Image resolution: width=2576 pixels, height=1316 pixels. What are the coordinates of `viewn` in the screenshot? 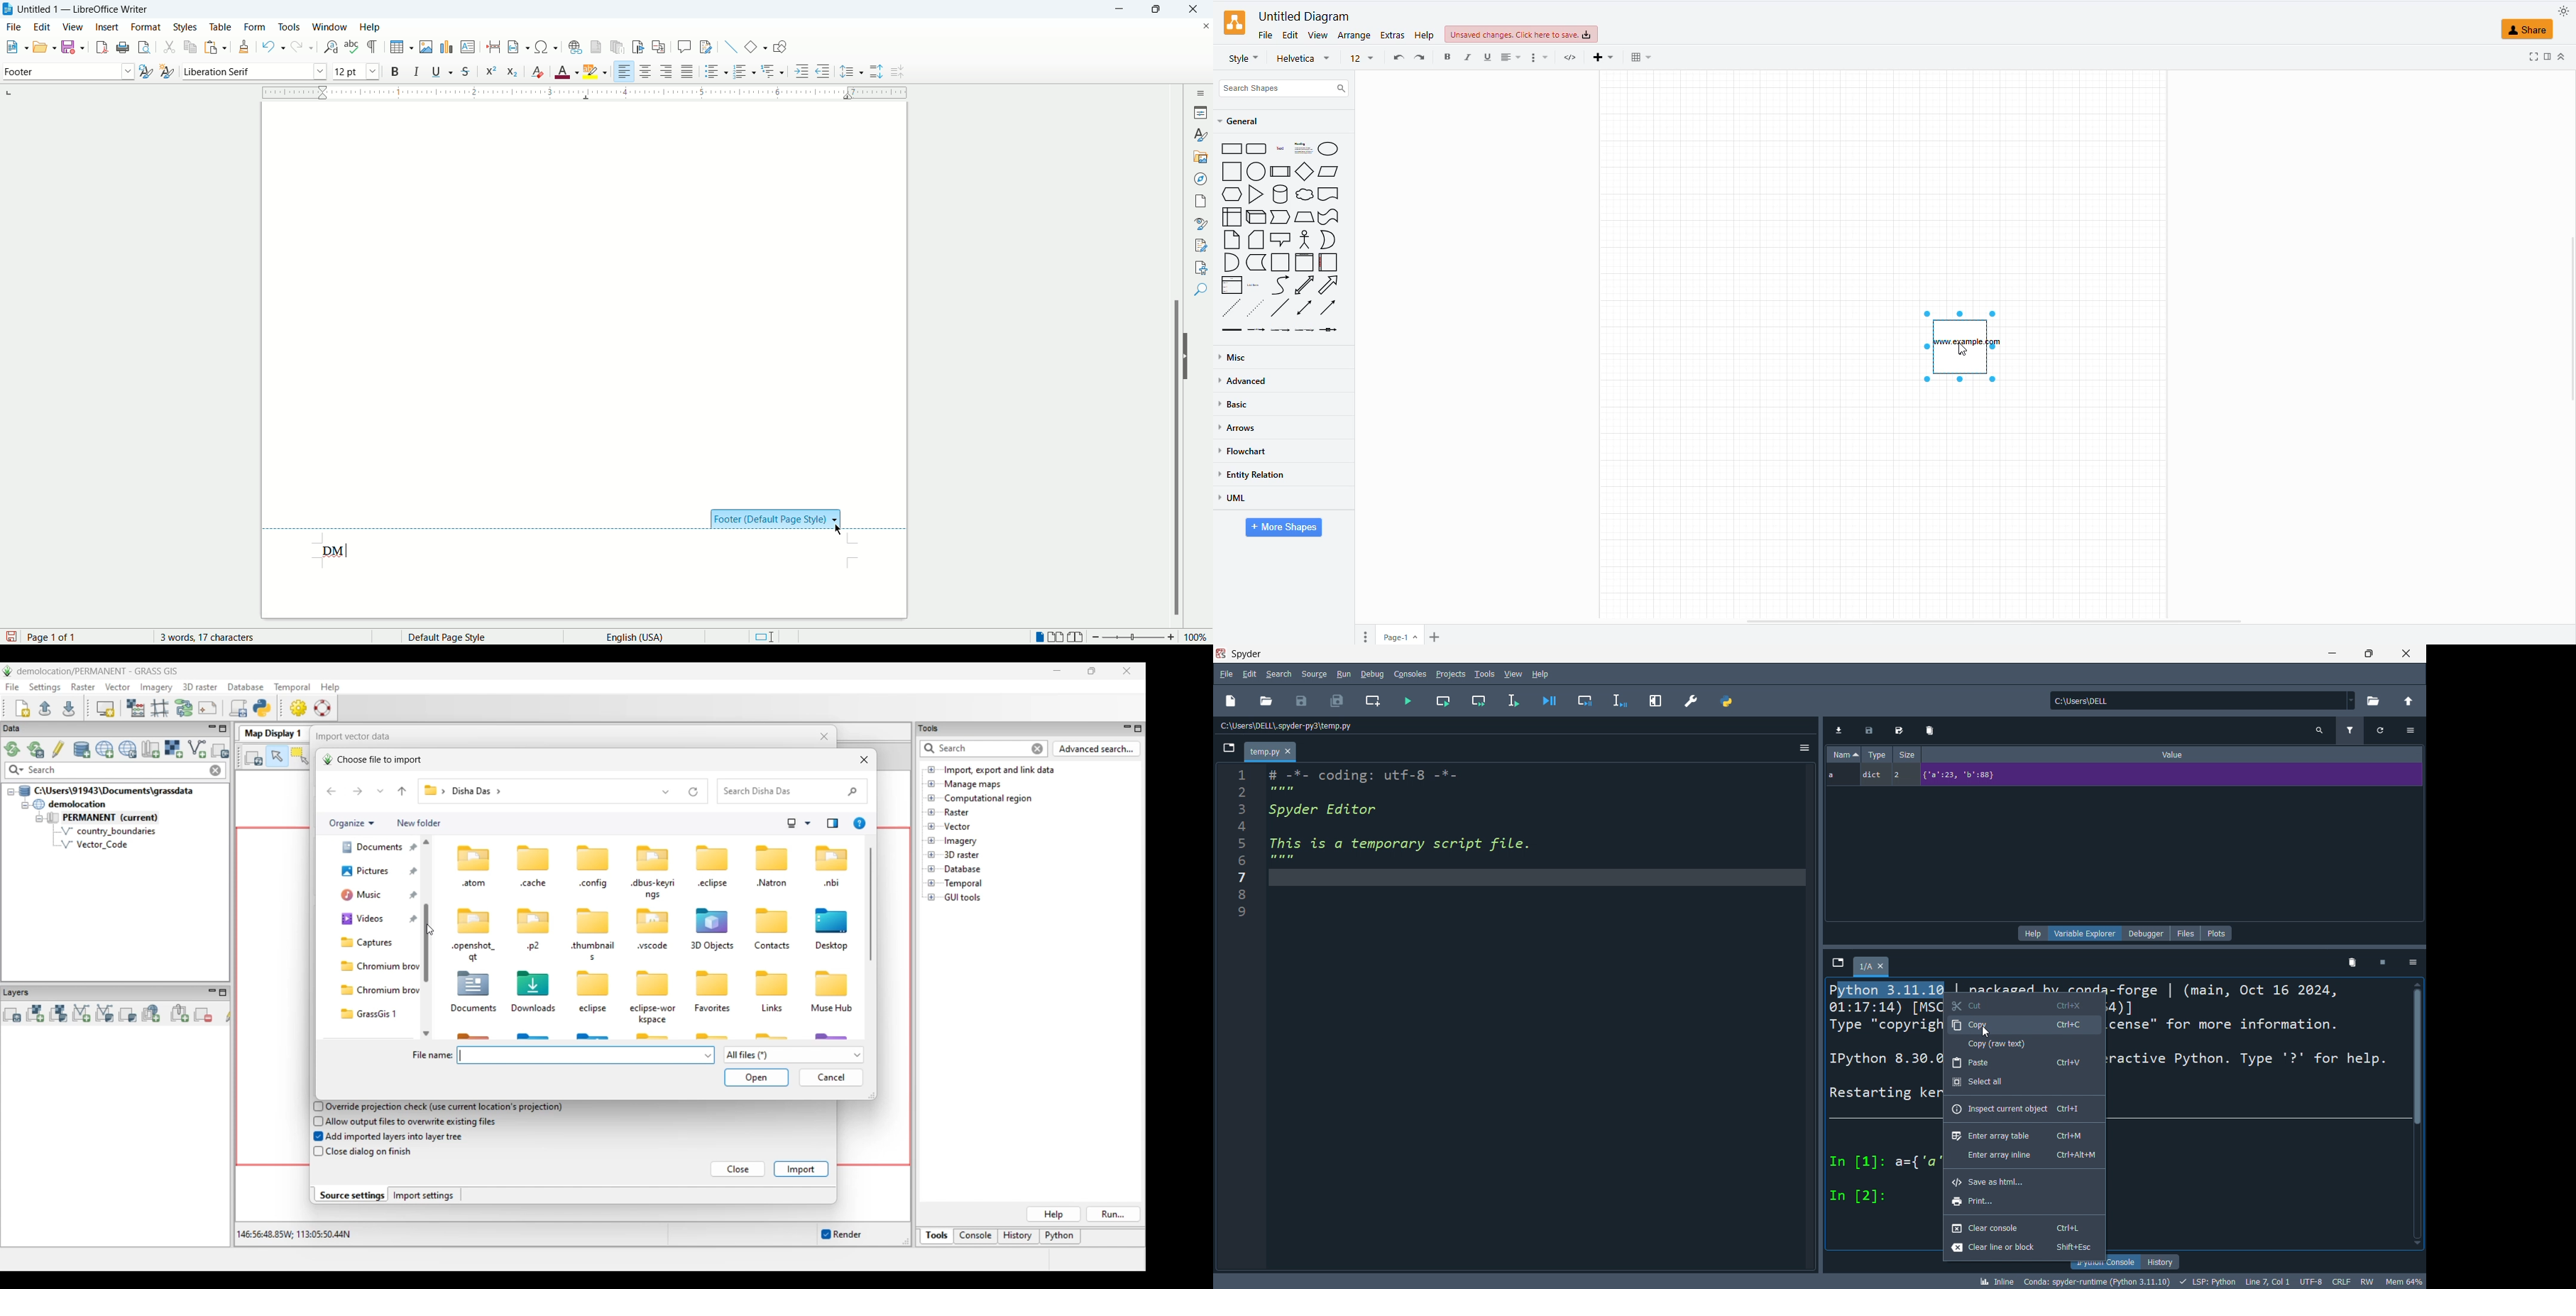 It's located at (1514, 673).